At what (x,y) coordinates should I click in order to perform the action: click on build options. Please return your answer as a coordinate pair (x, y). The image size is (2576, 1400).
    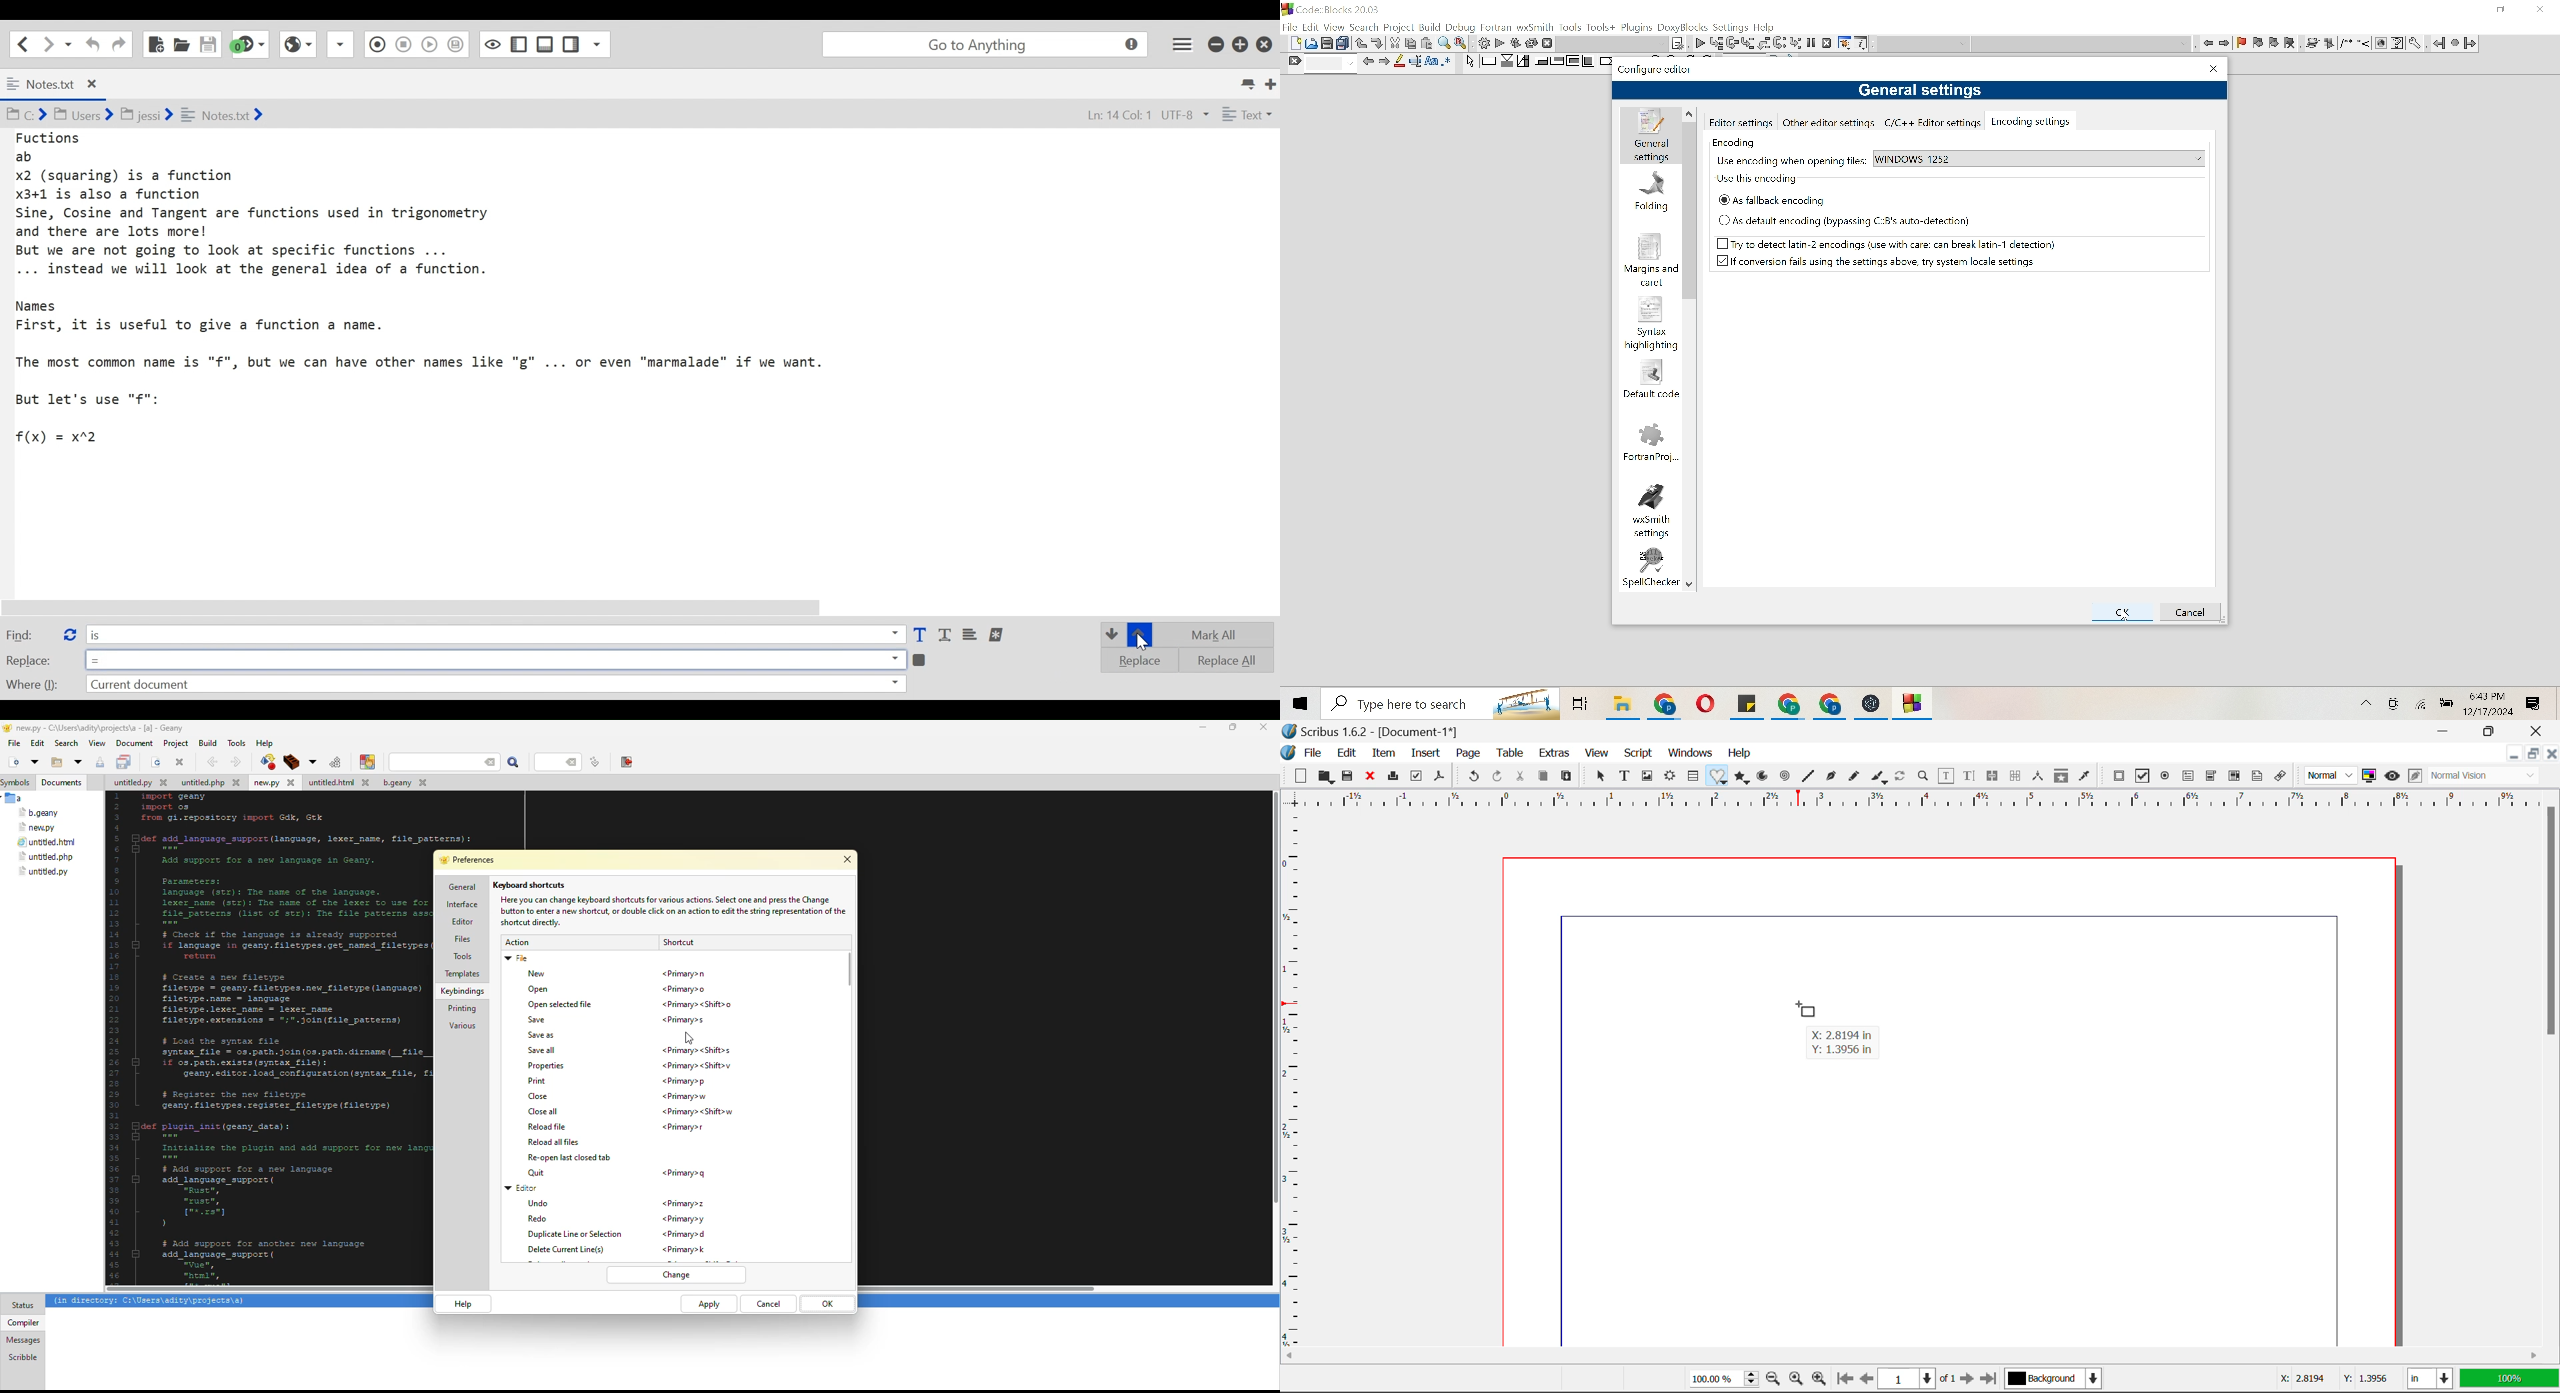
    Looking at the image, I should click on (311, 762).